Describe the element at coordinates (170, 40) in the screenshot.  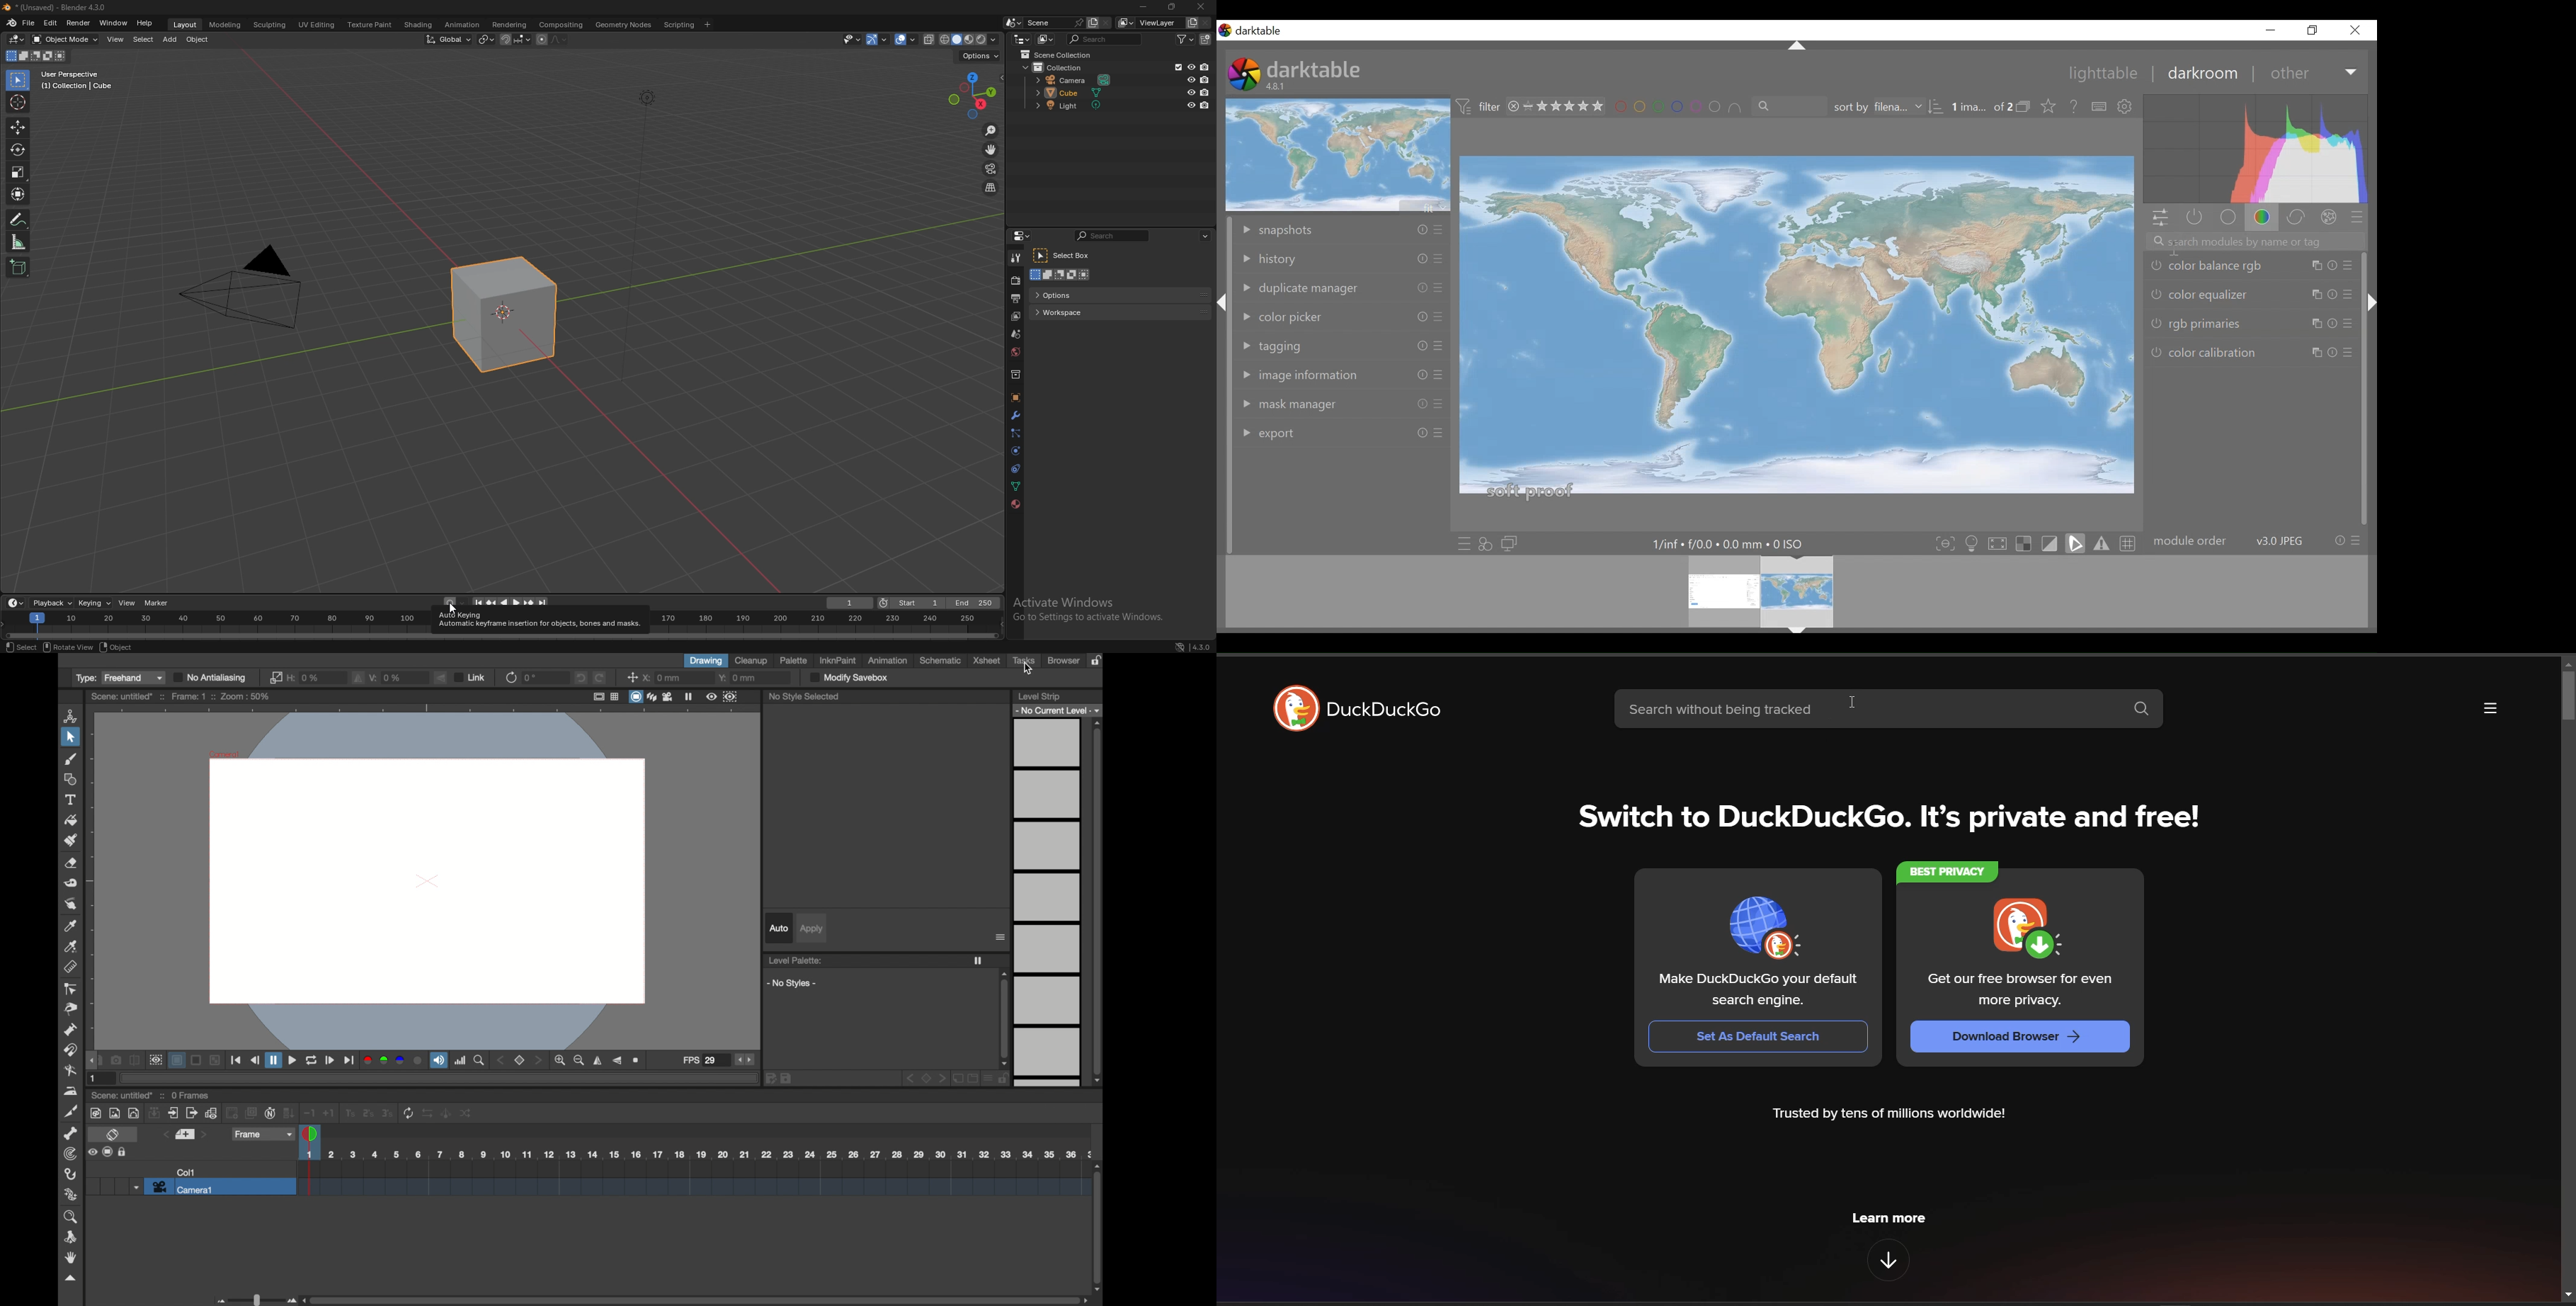
I see `add` at that location.